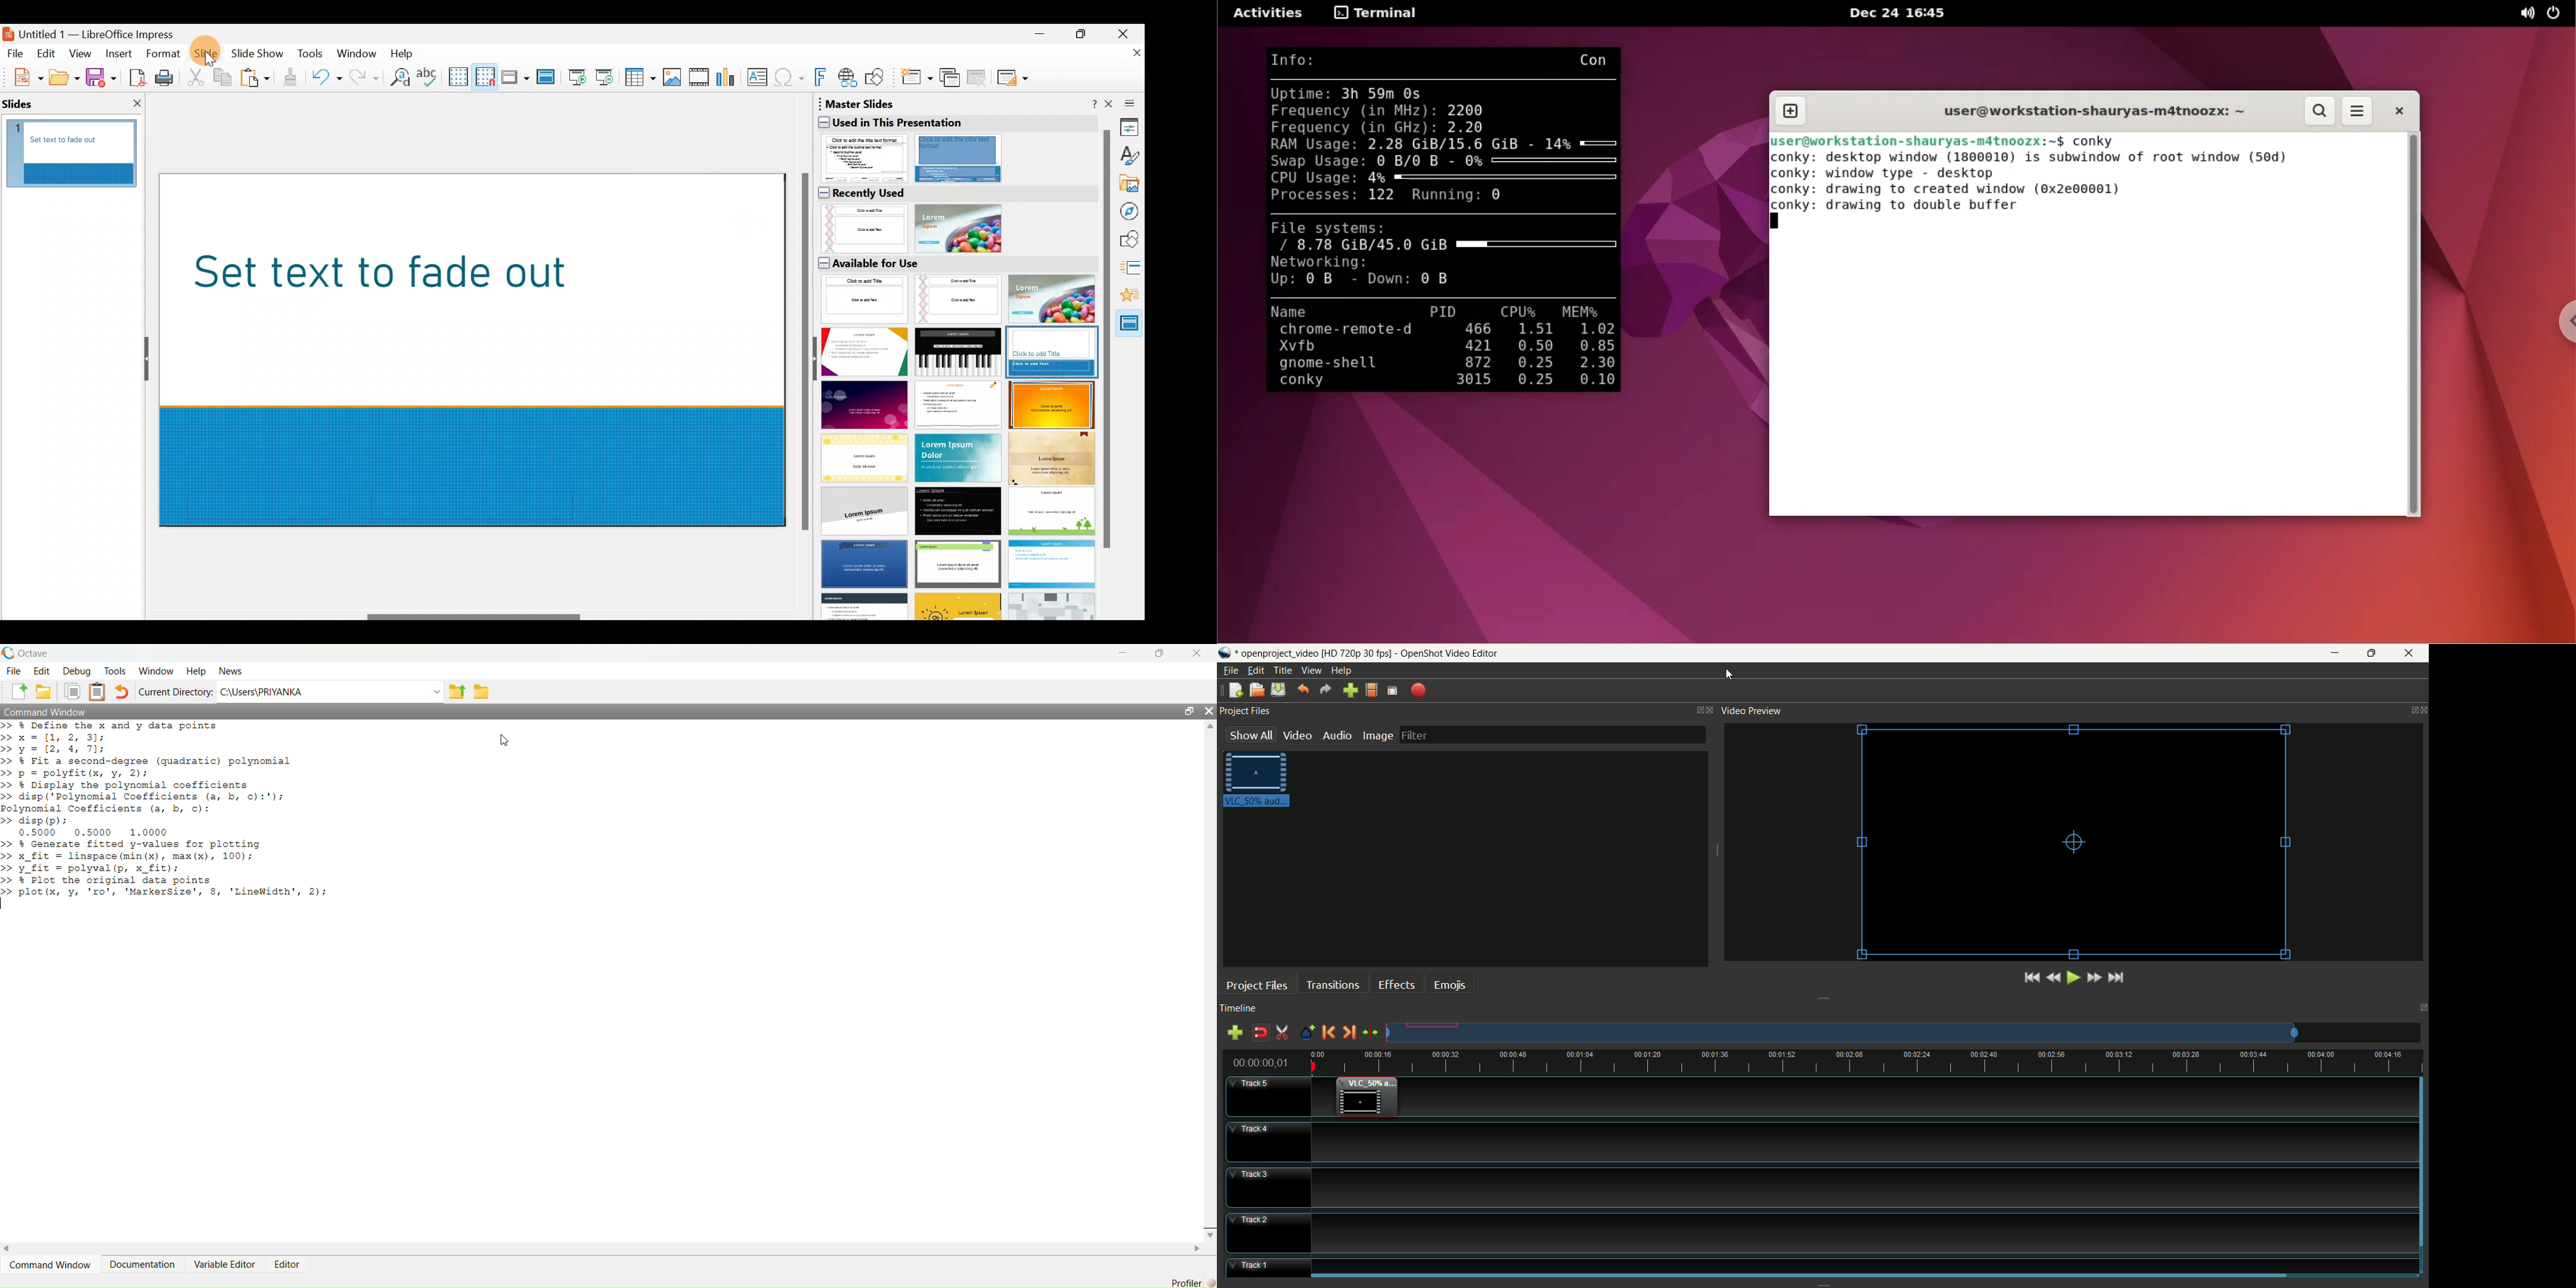 Image resolution: width=2576 pixels, height=1288 pixels. I want to click on time, so click(1262, 1063).